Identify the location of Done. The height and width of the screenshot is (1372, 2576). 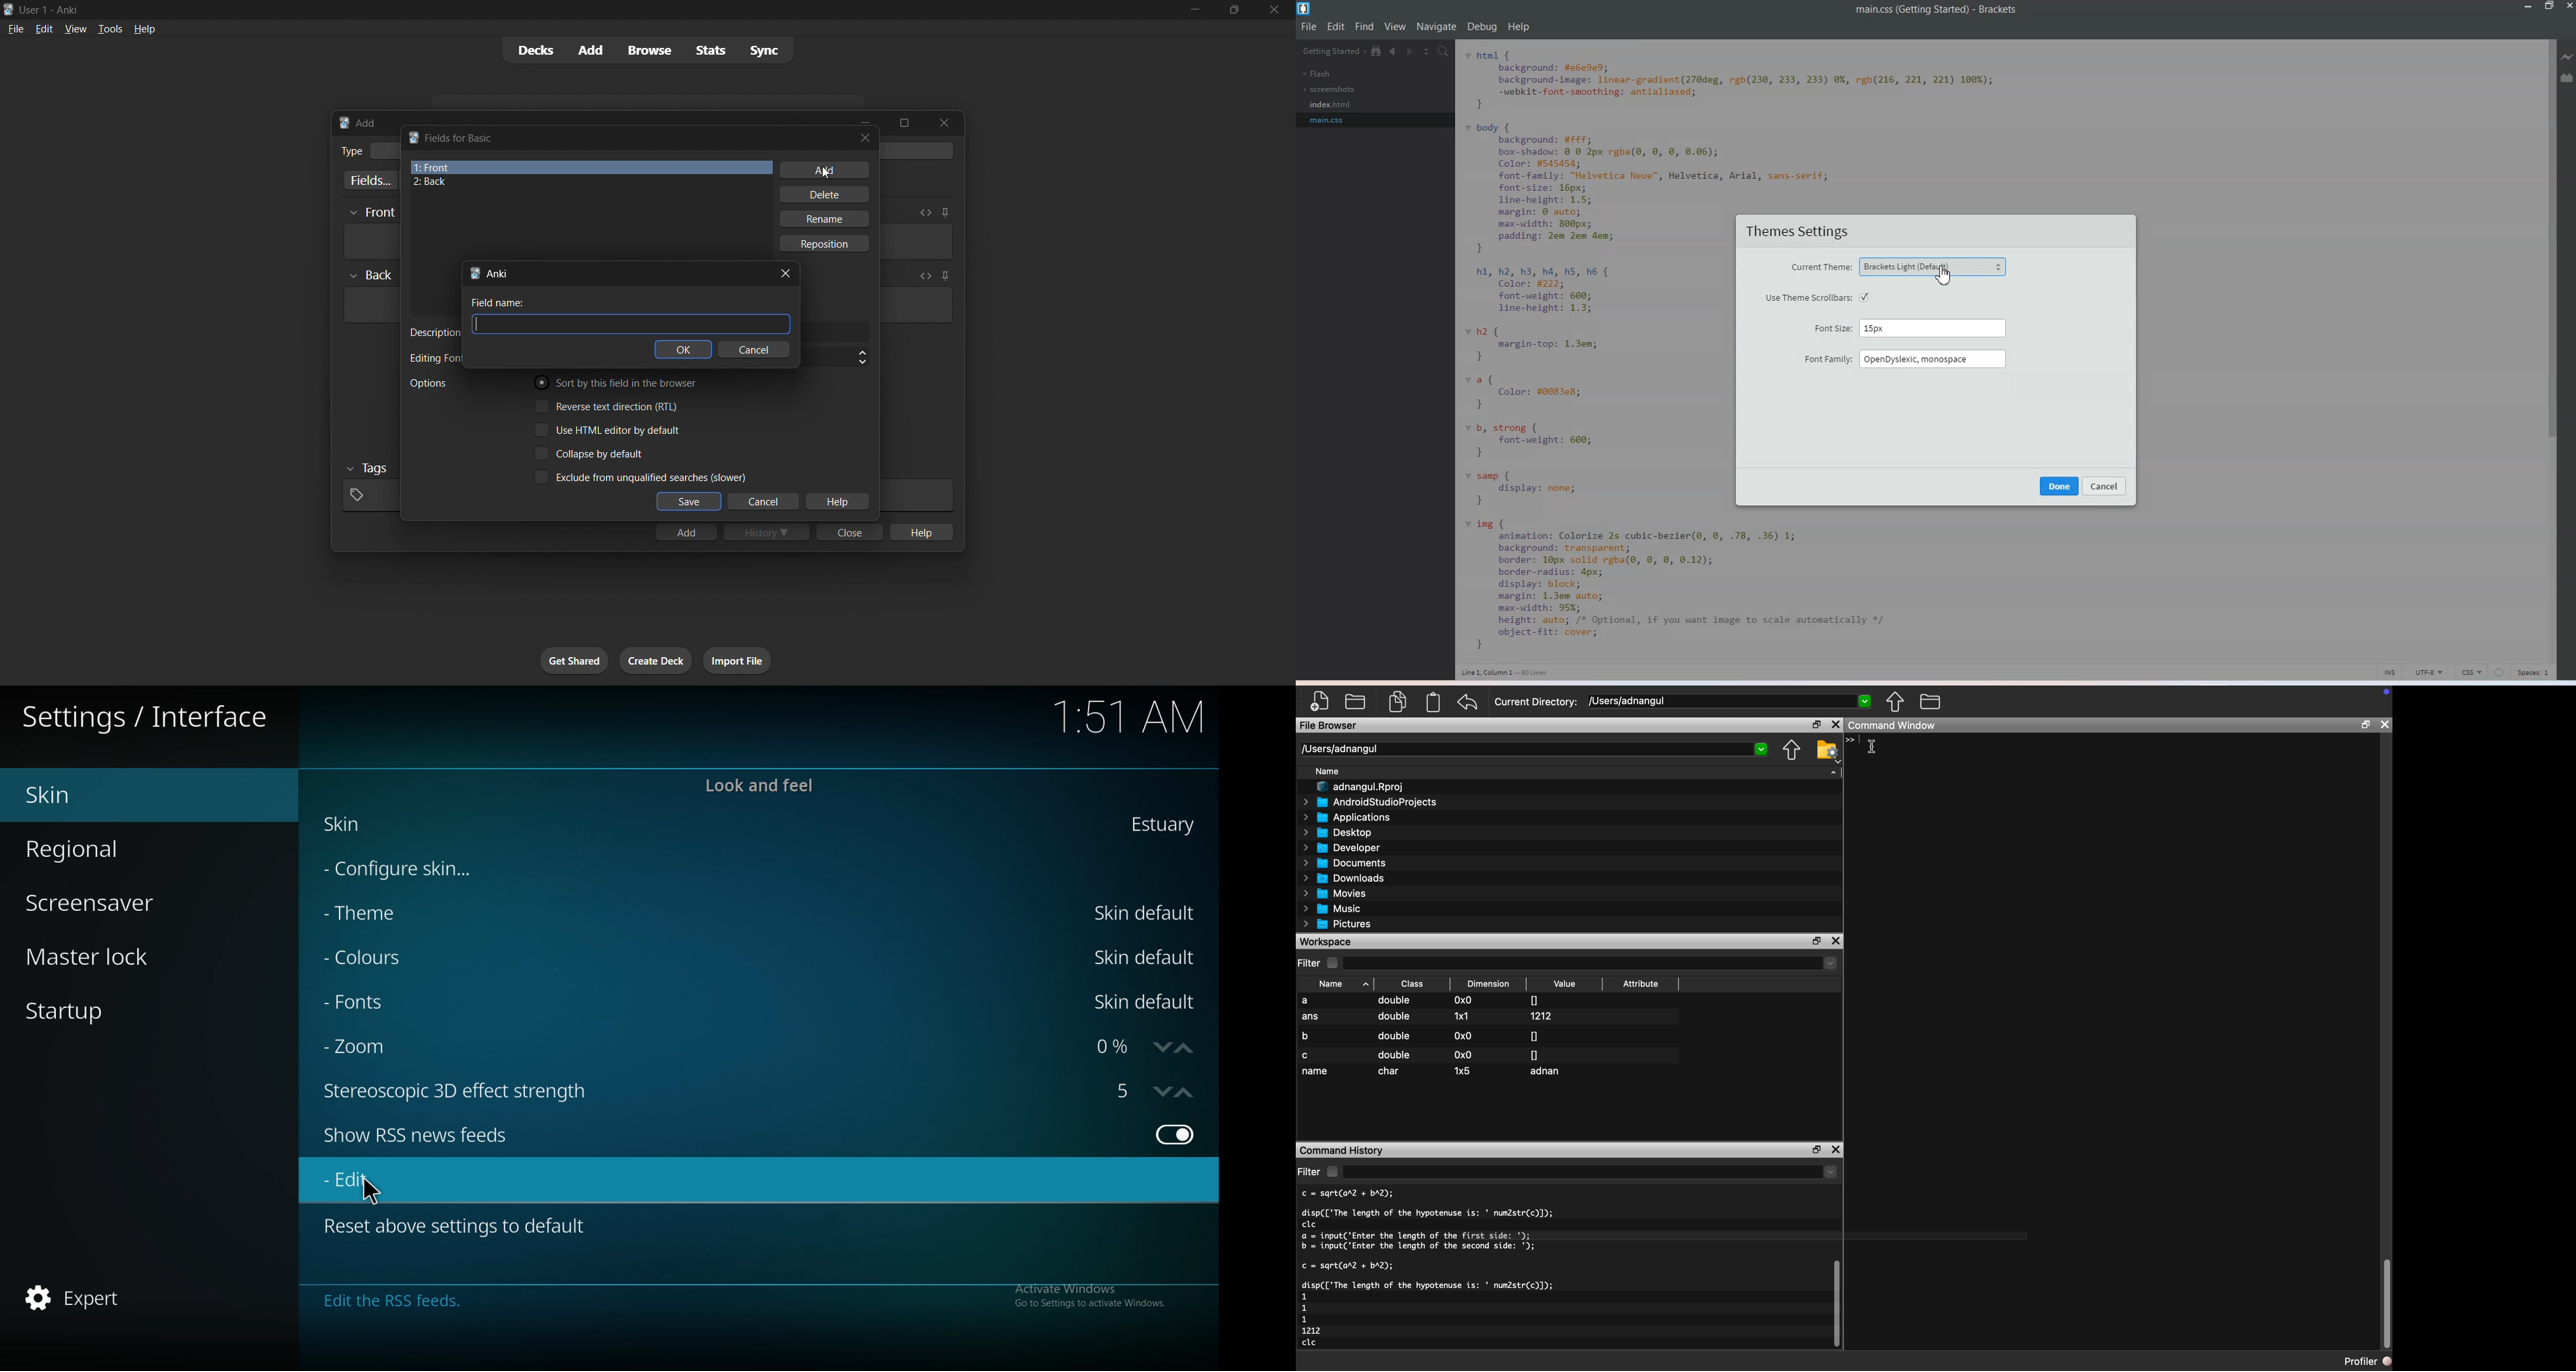
(2060, 485).